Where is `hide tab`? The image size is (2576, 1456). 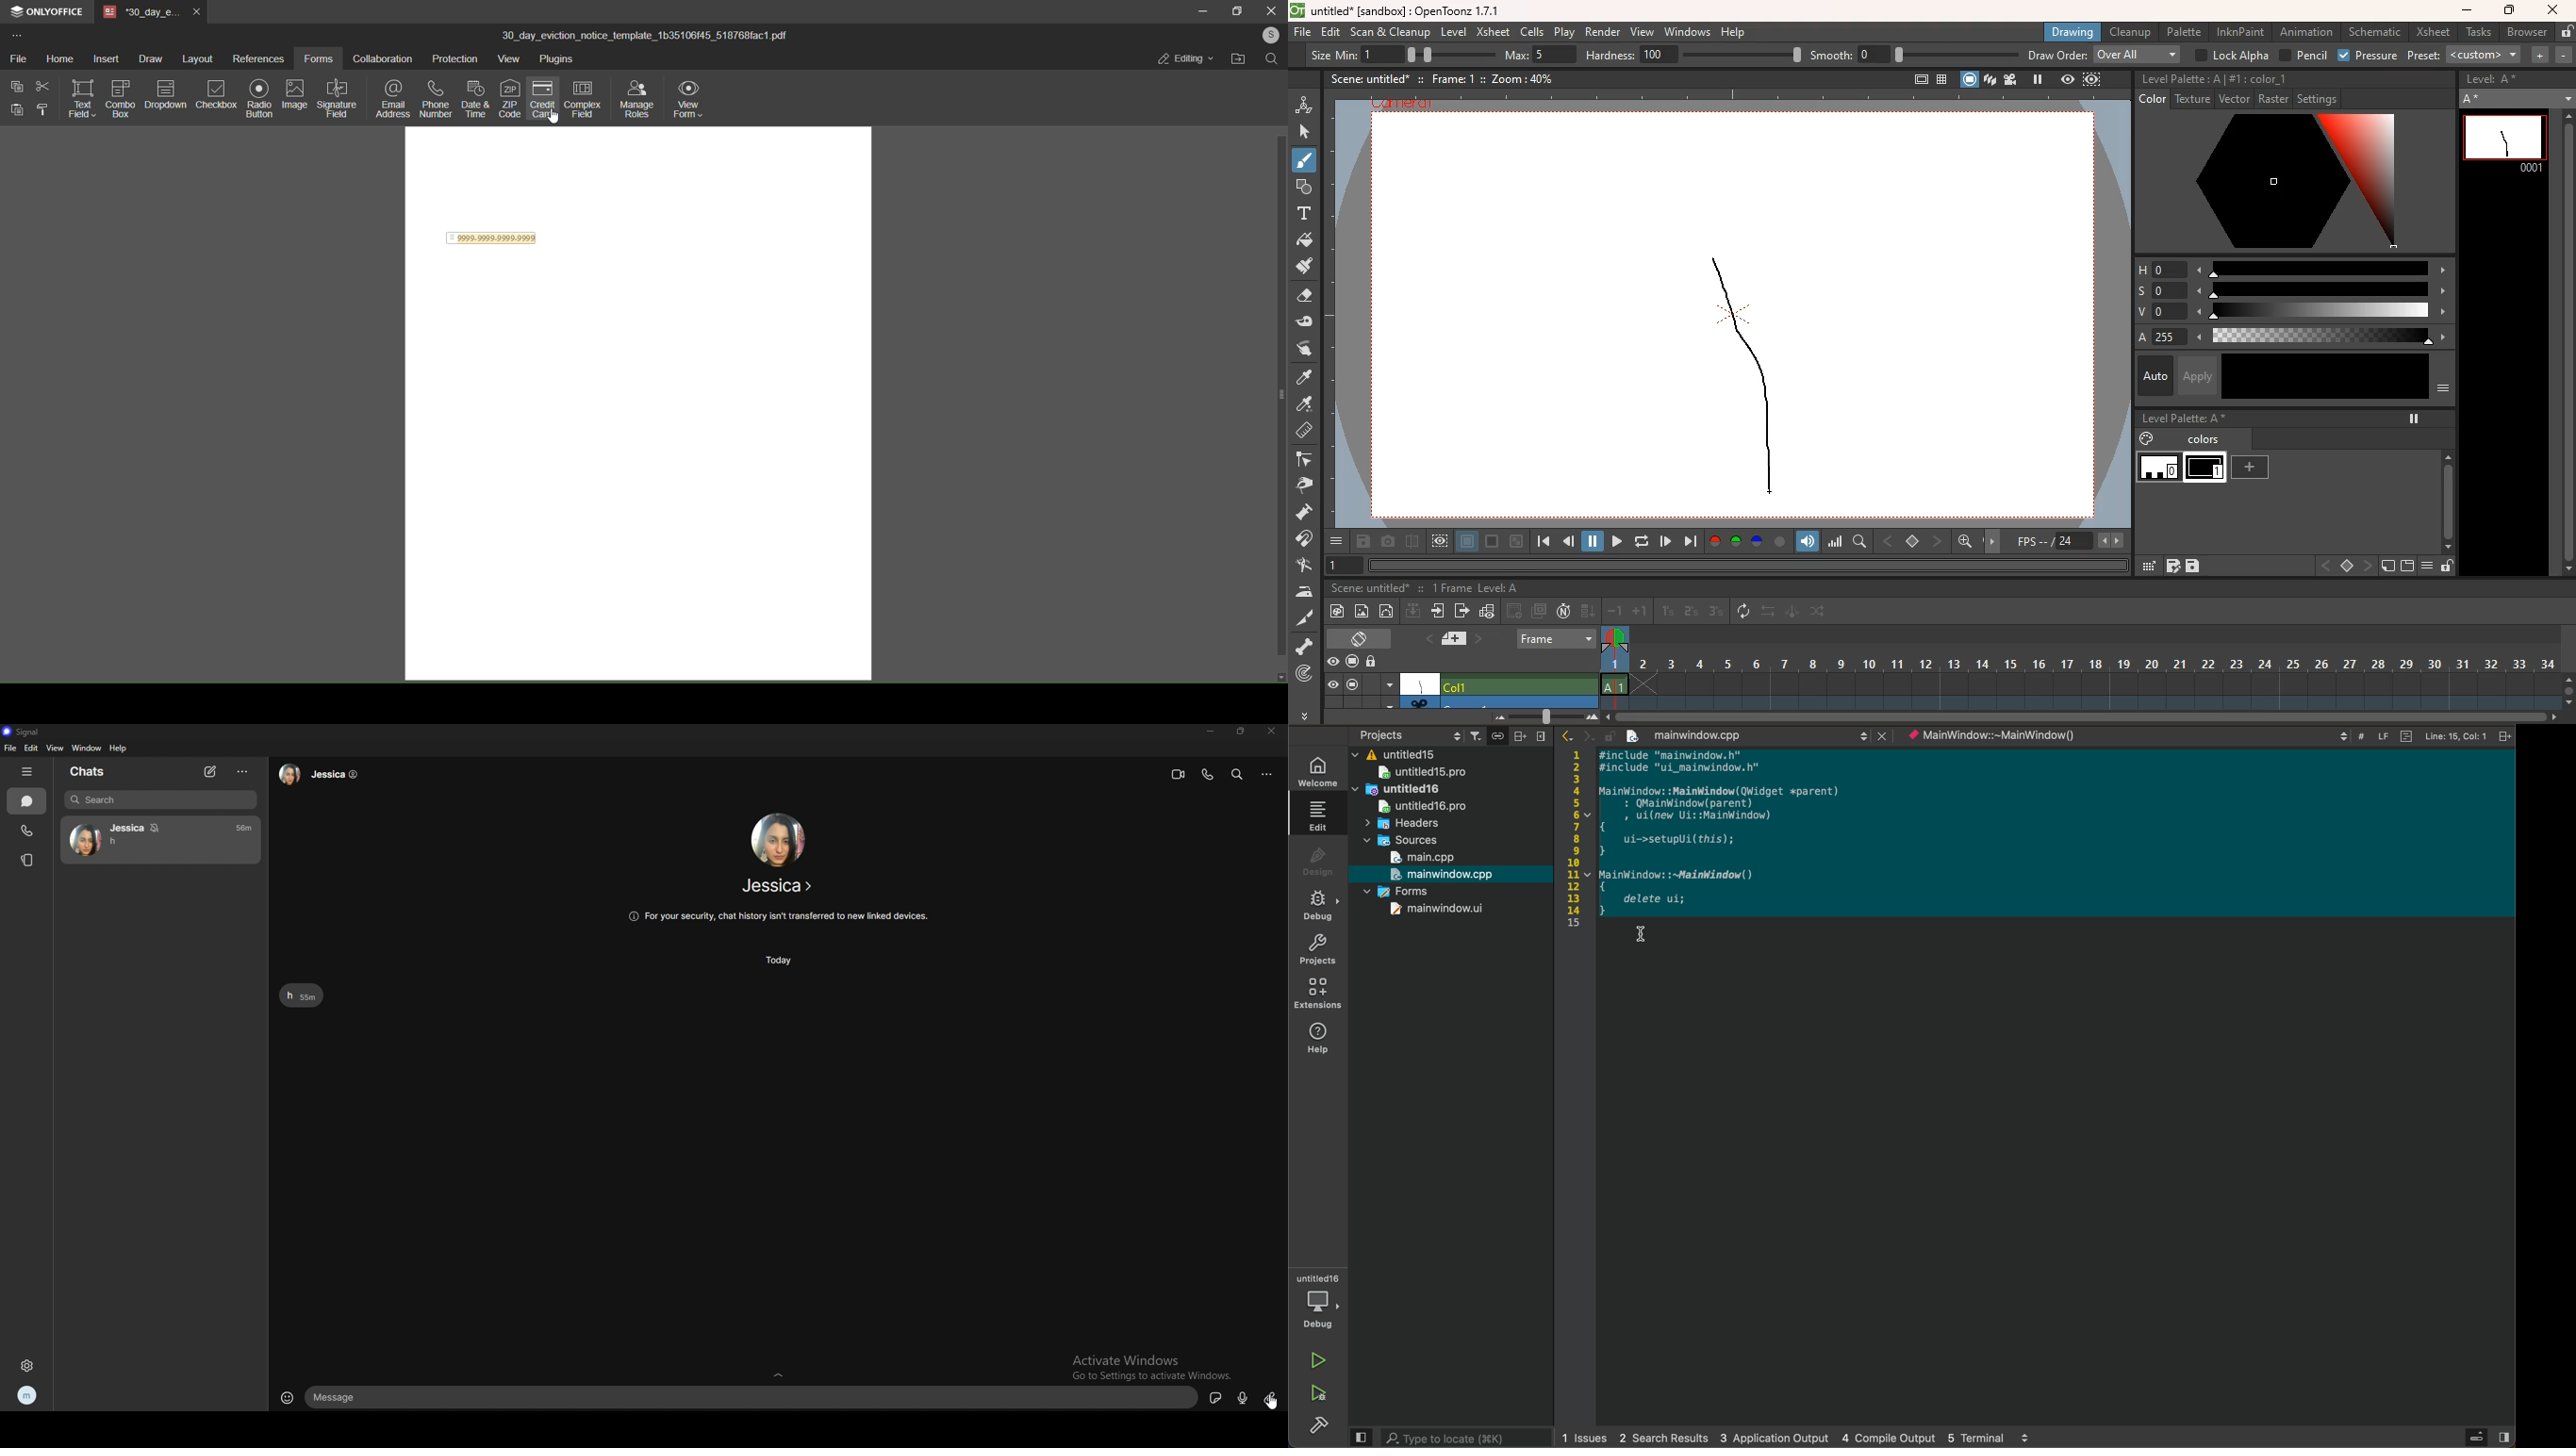 hide tab is located at coordinates (27, 773).